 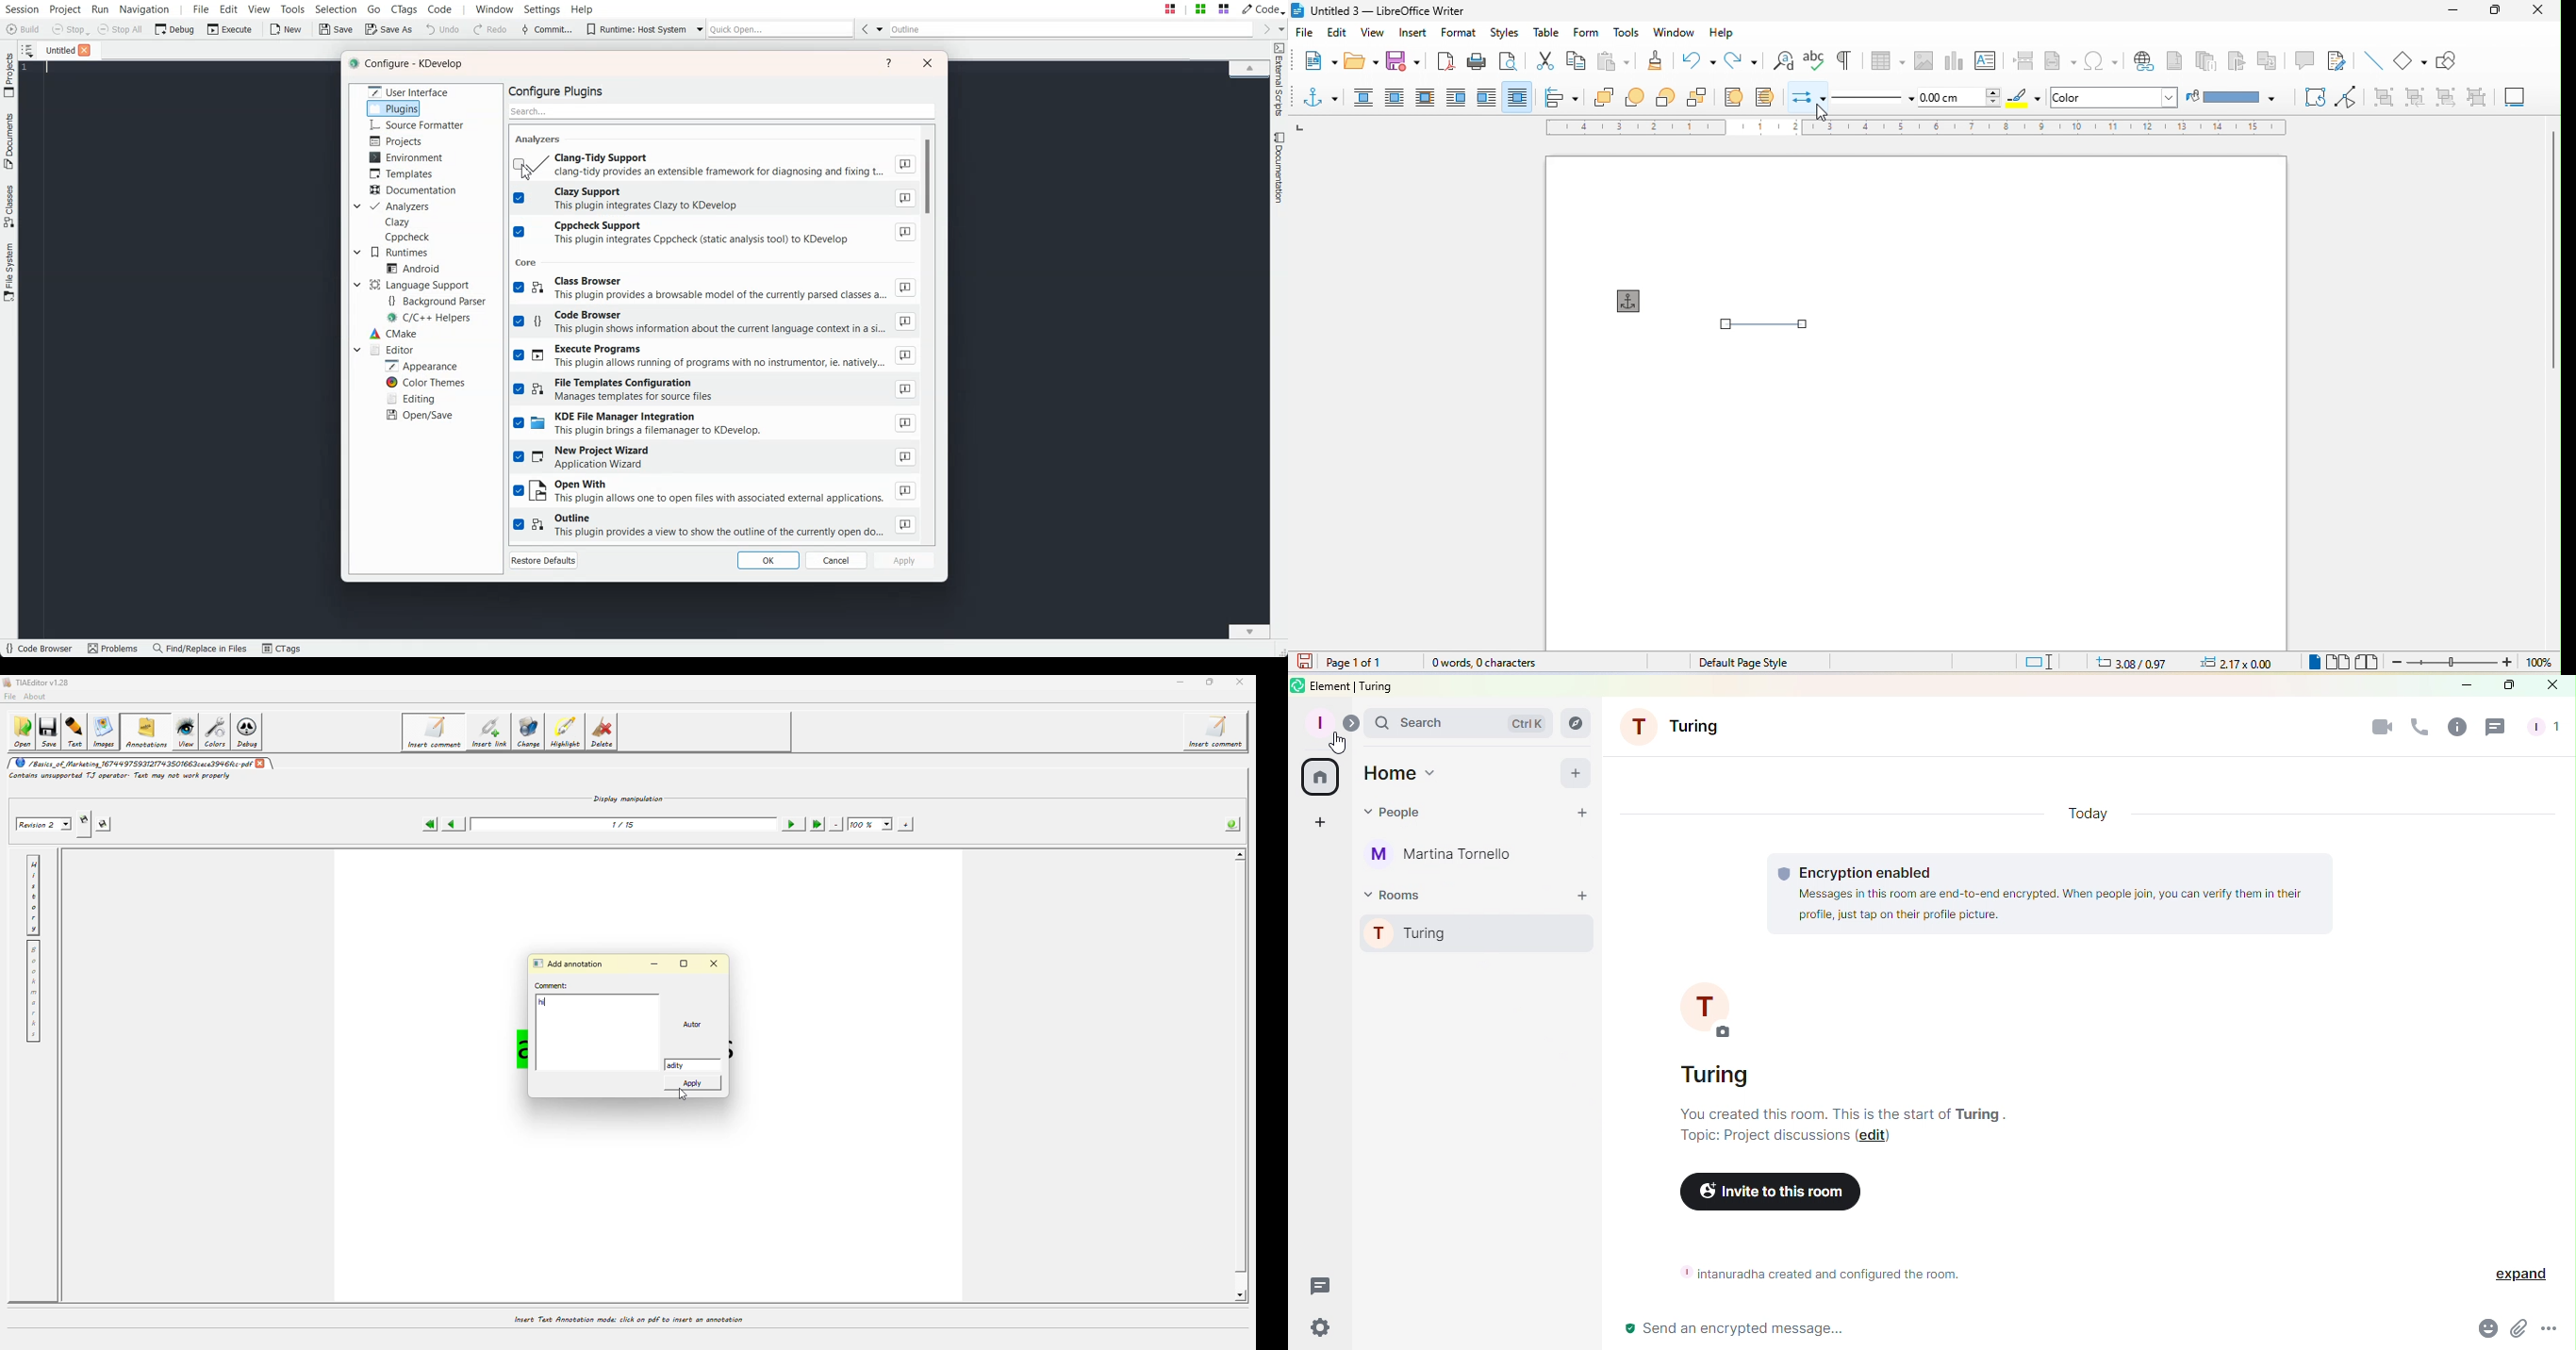 What do you see at coordinates (1811, 98) in the screenshot?
I see `select start and end arrowheads for lines` at bounding box center [1811, 98].